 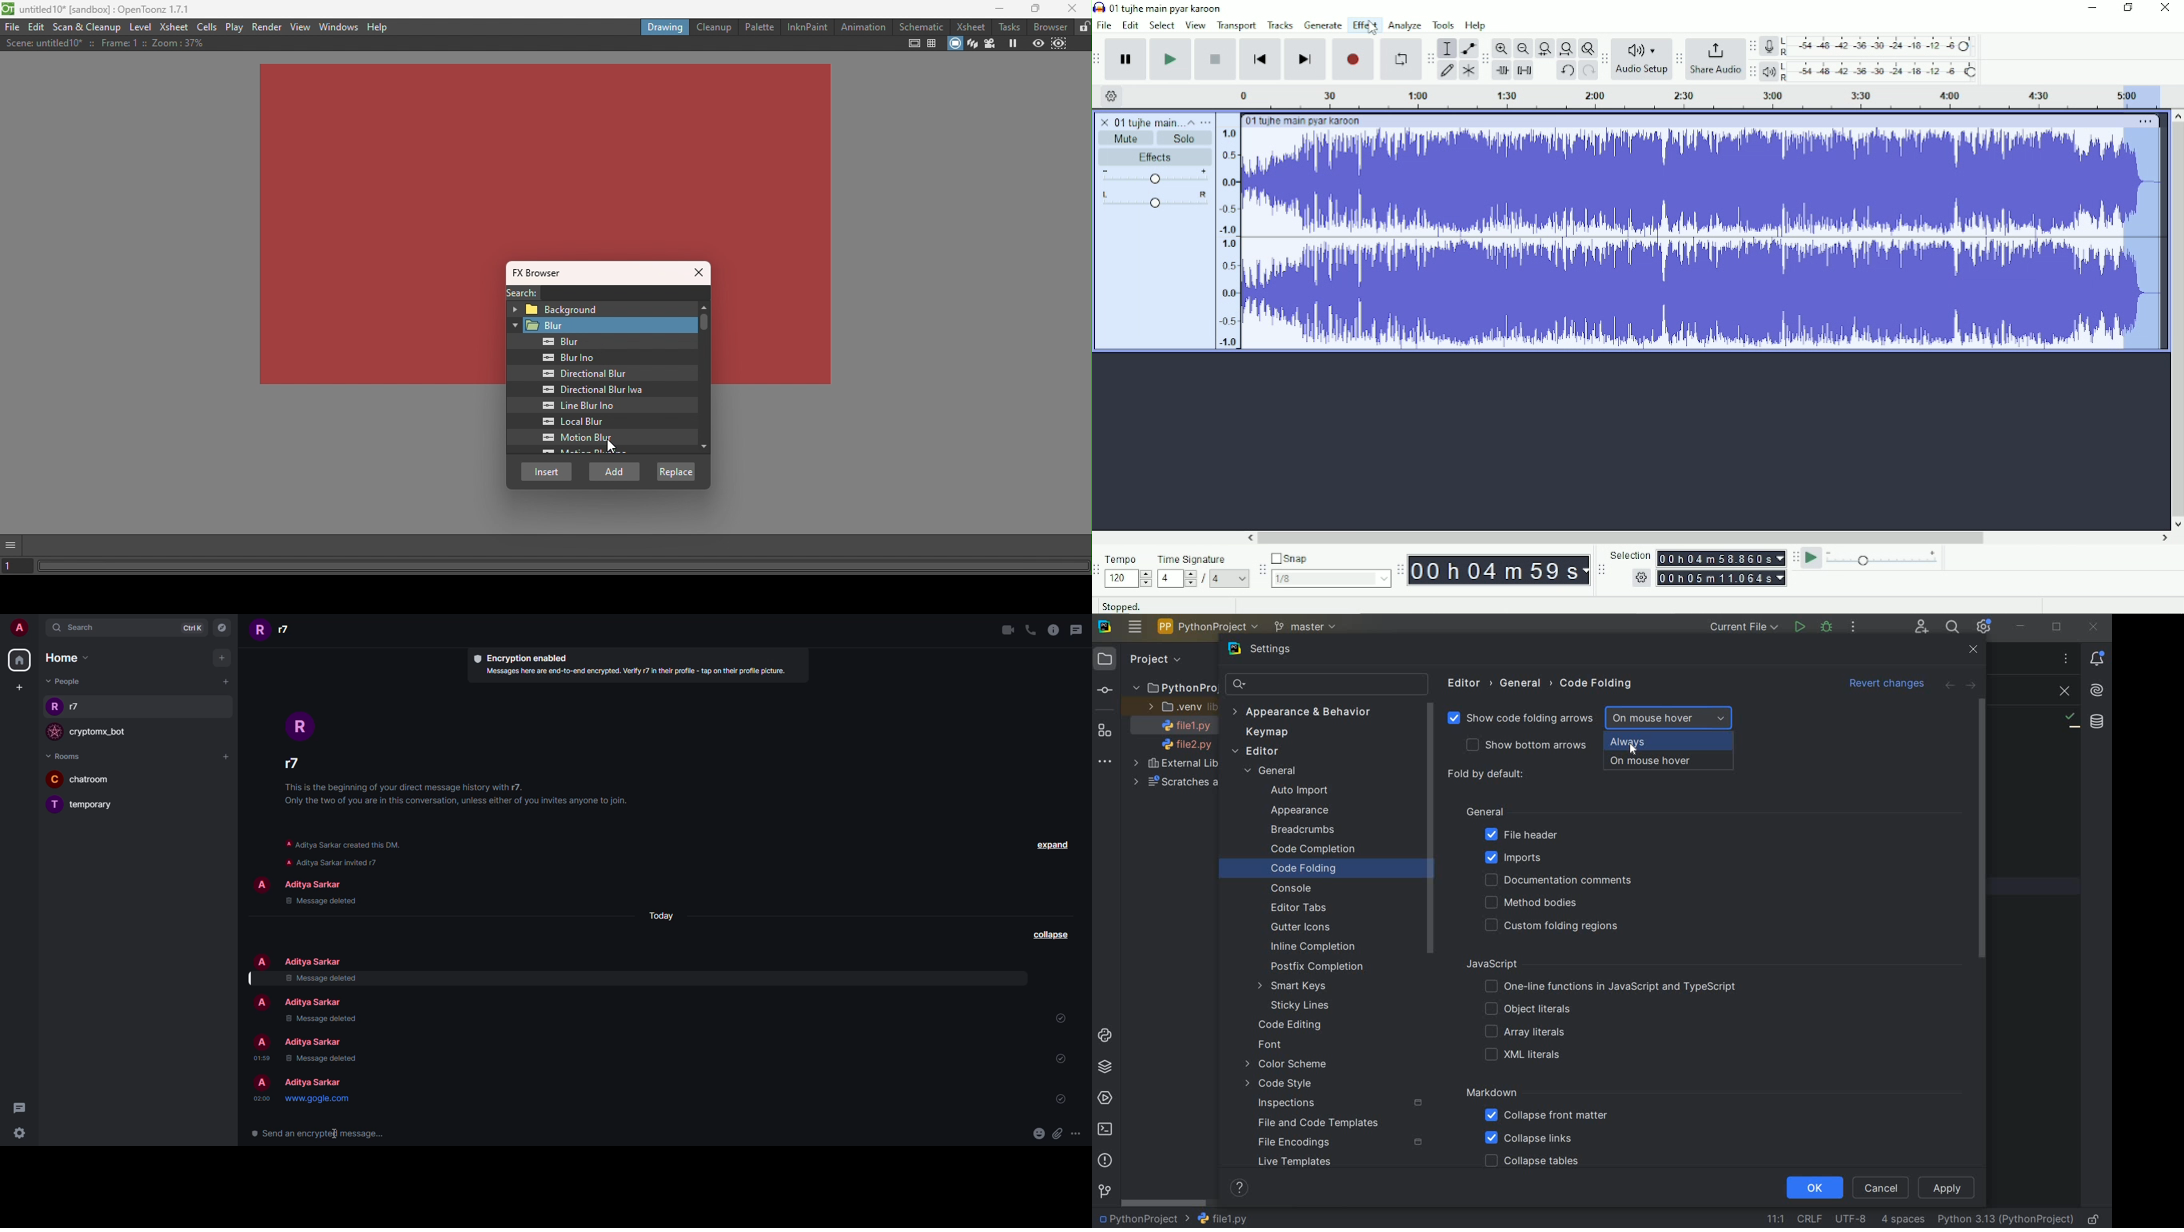 What do you see at coordinates (224, 628) in the screenshot?
I see `navigator` at bounding box center [224, 628].